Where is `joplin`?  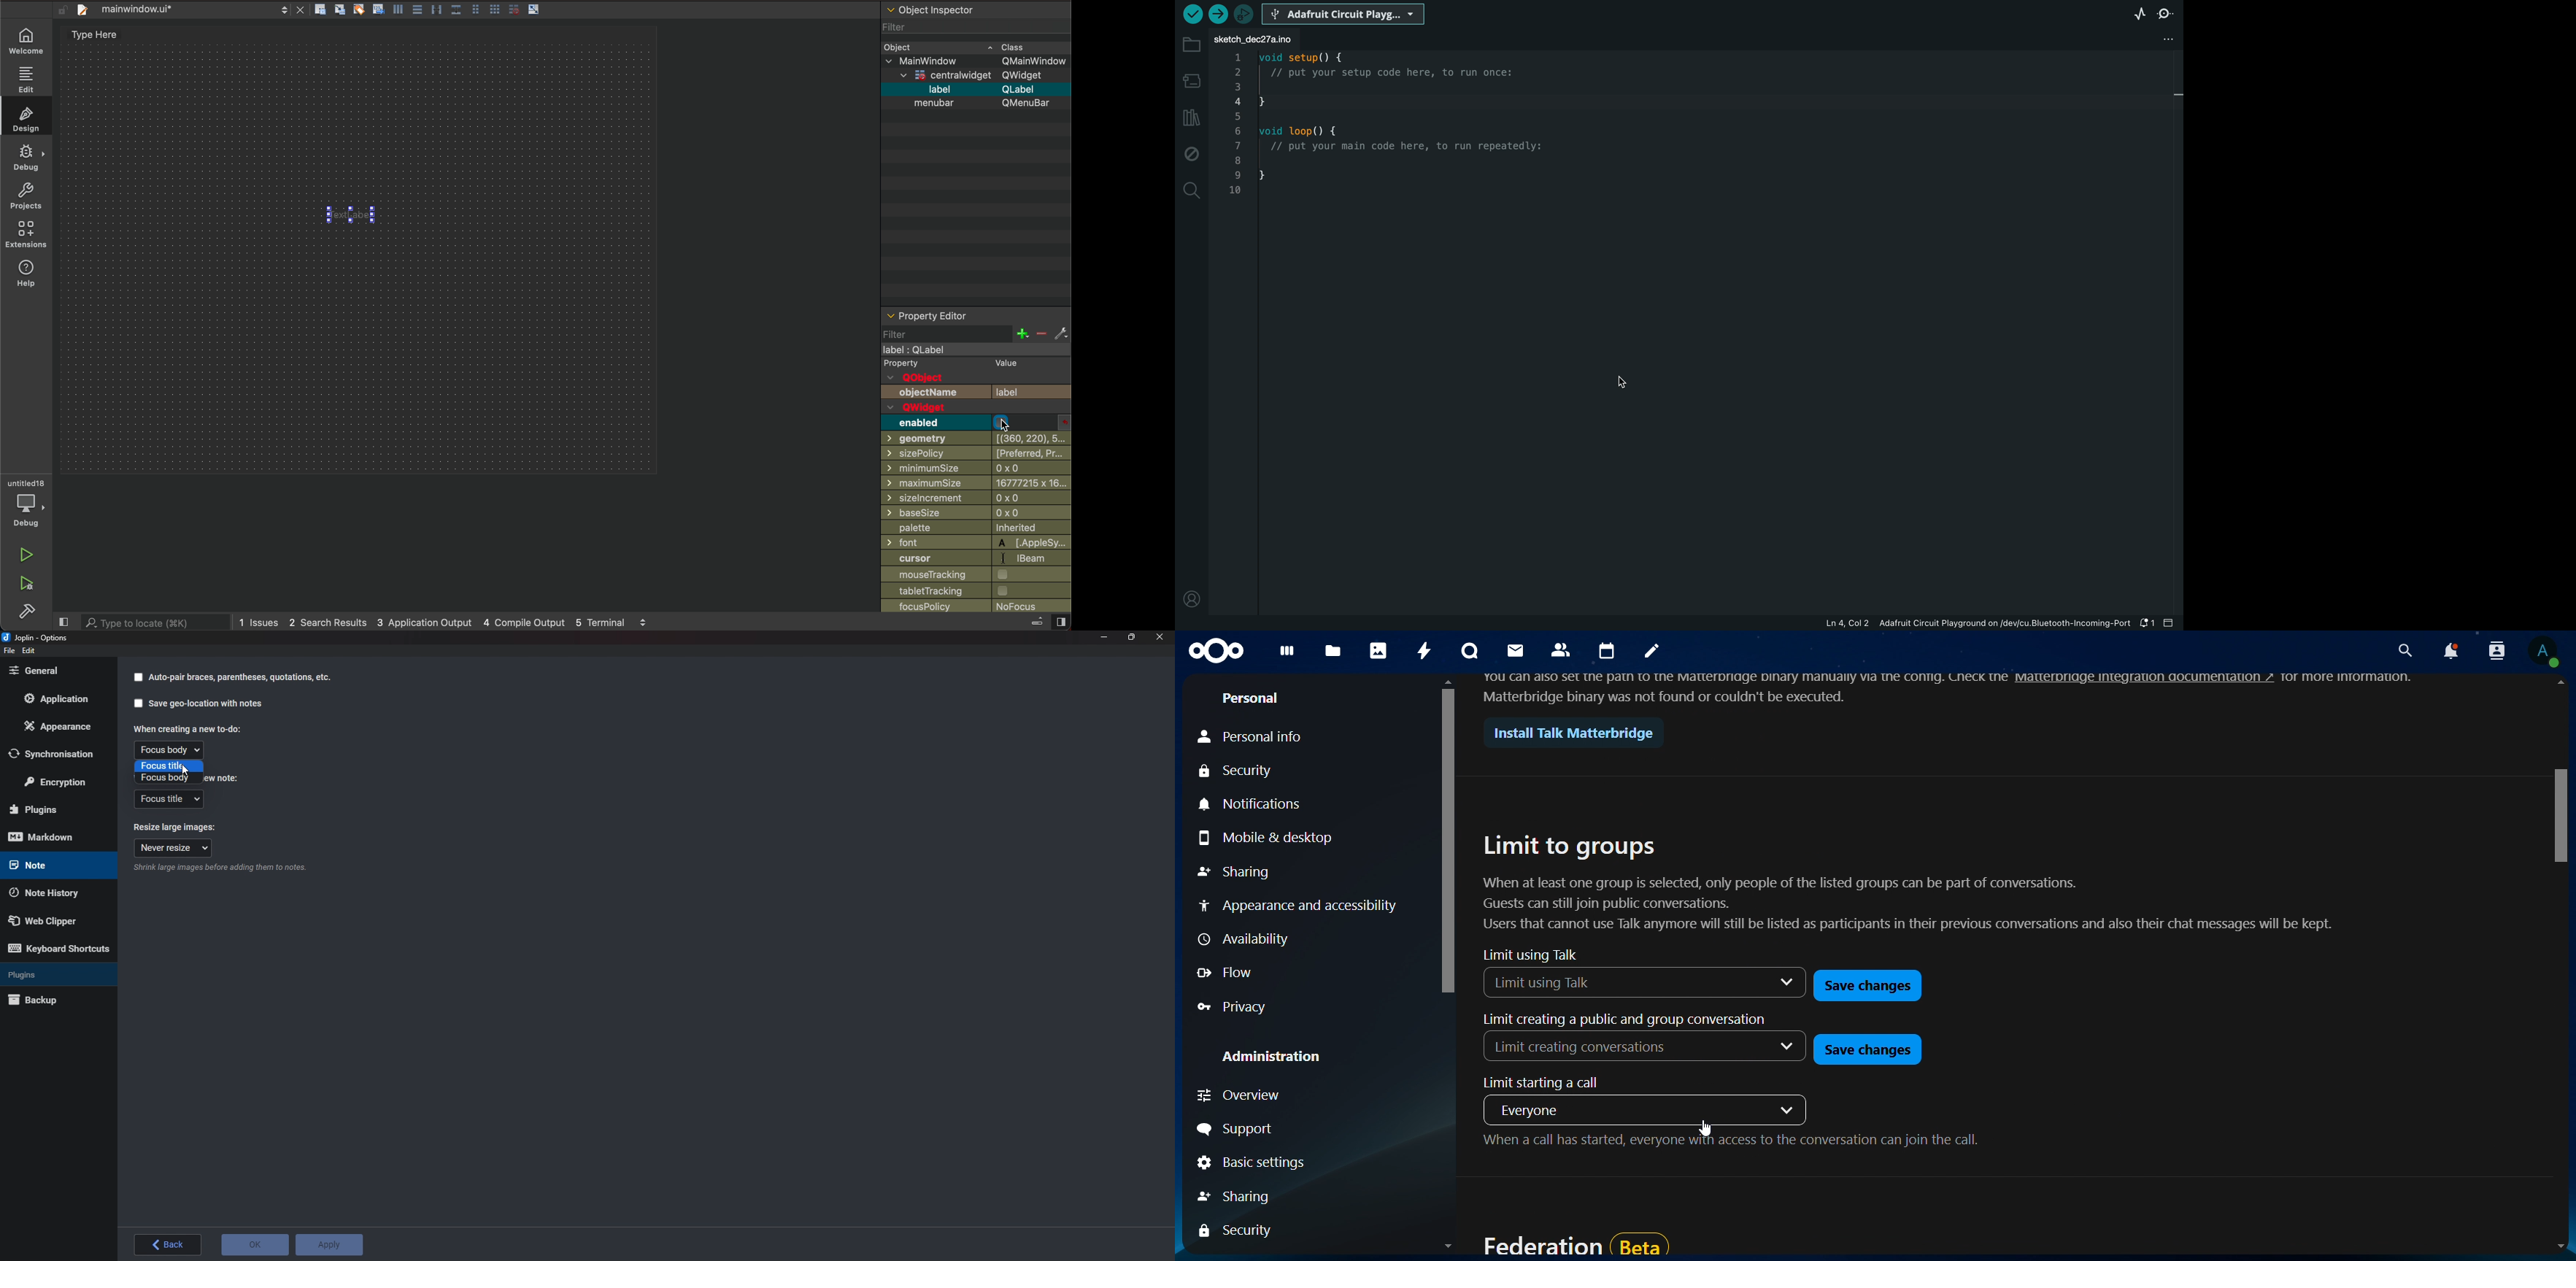 joplin is located at coordinates (39, 637).